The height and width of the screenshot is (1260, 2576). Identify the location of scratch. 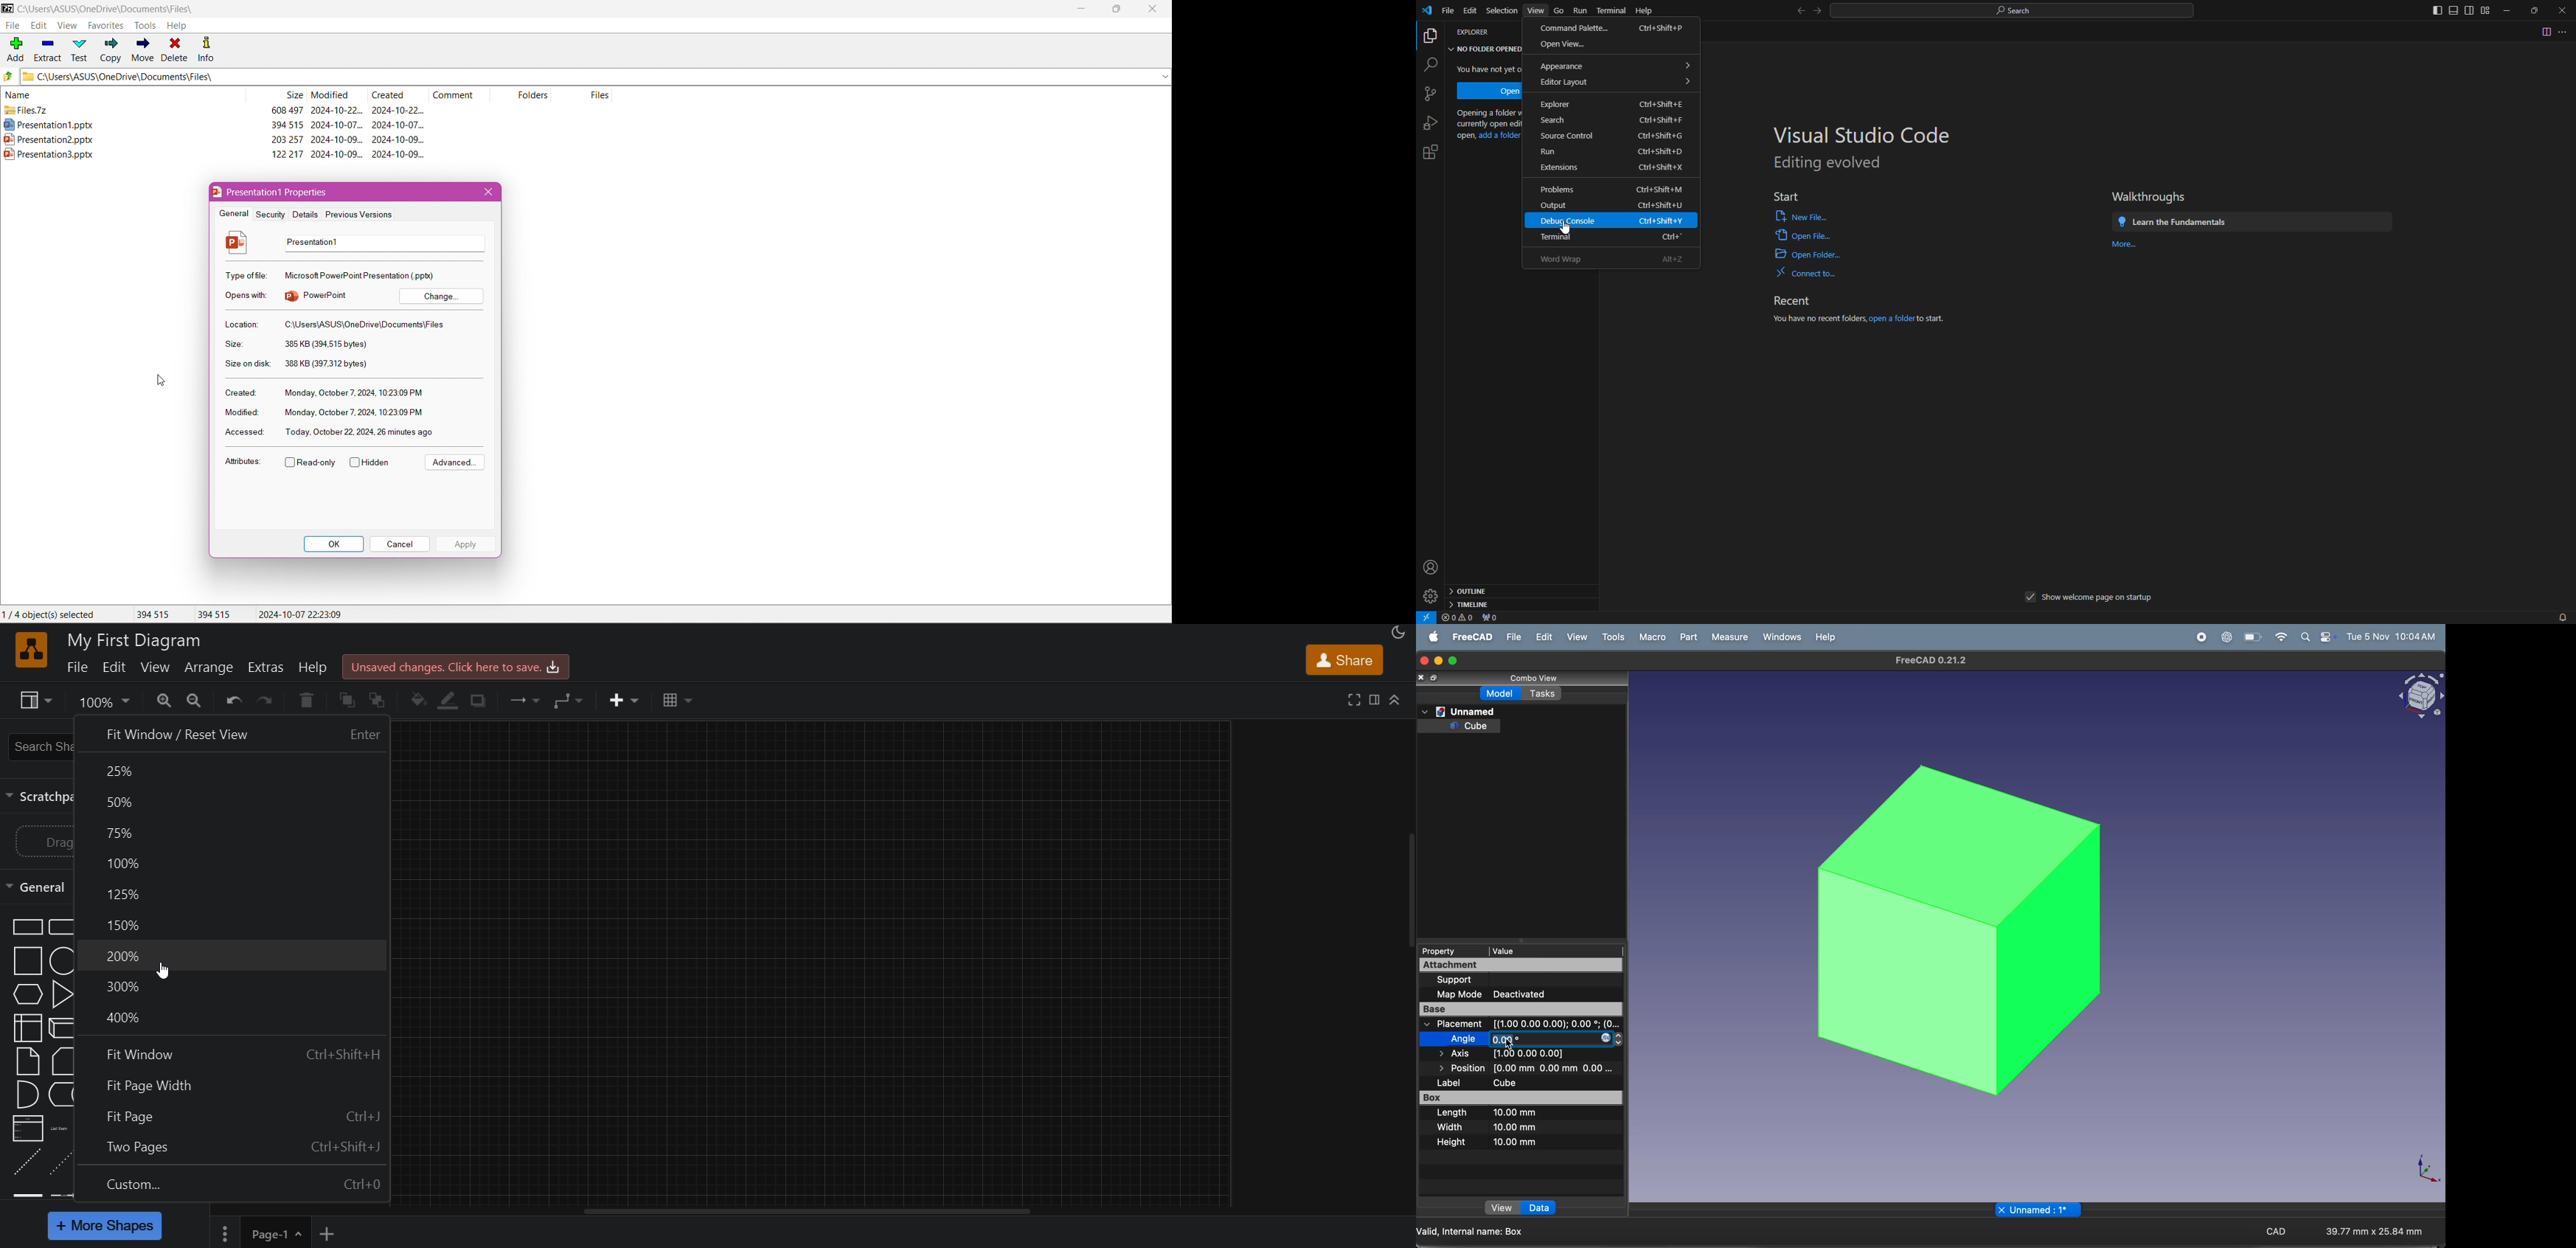
(40, 797).